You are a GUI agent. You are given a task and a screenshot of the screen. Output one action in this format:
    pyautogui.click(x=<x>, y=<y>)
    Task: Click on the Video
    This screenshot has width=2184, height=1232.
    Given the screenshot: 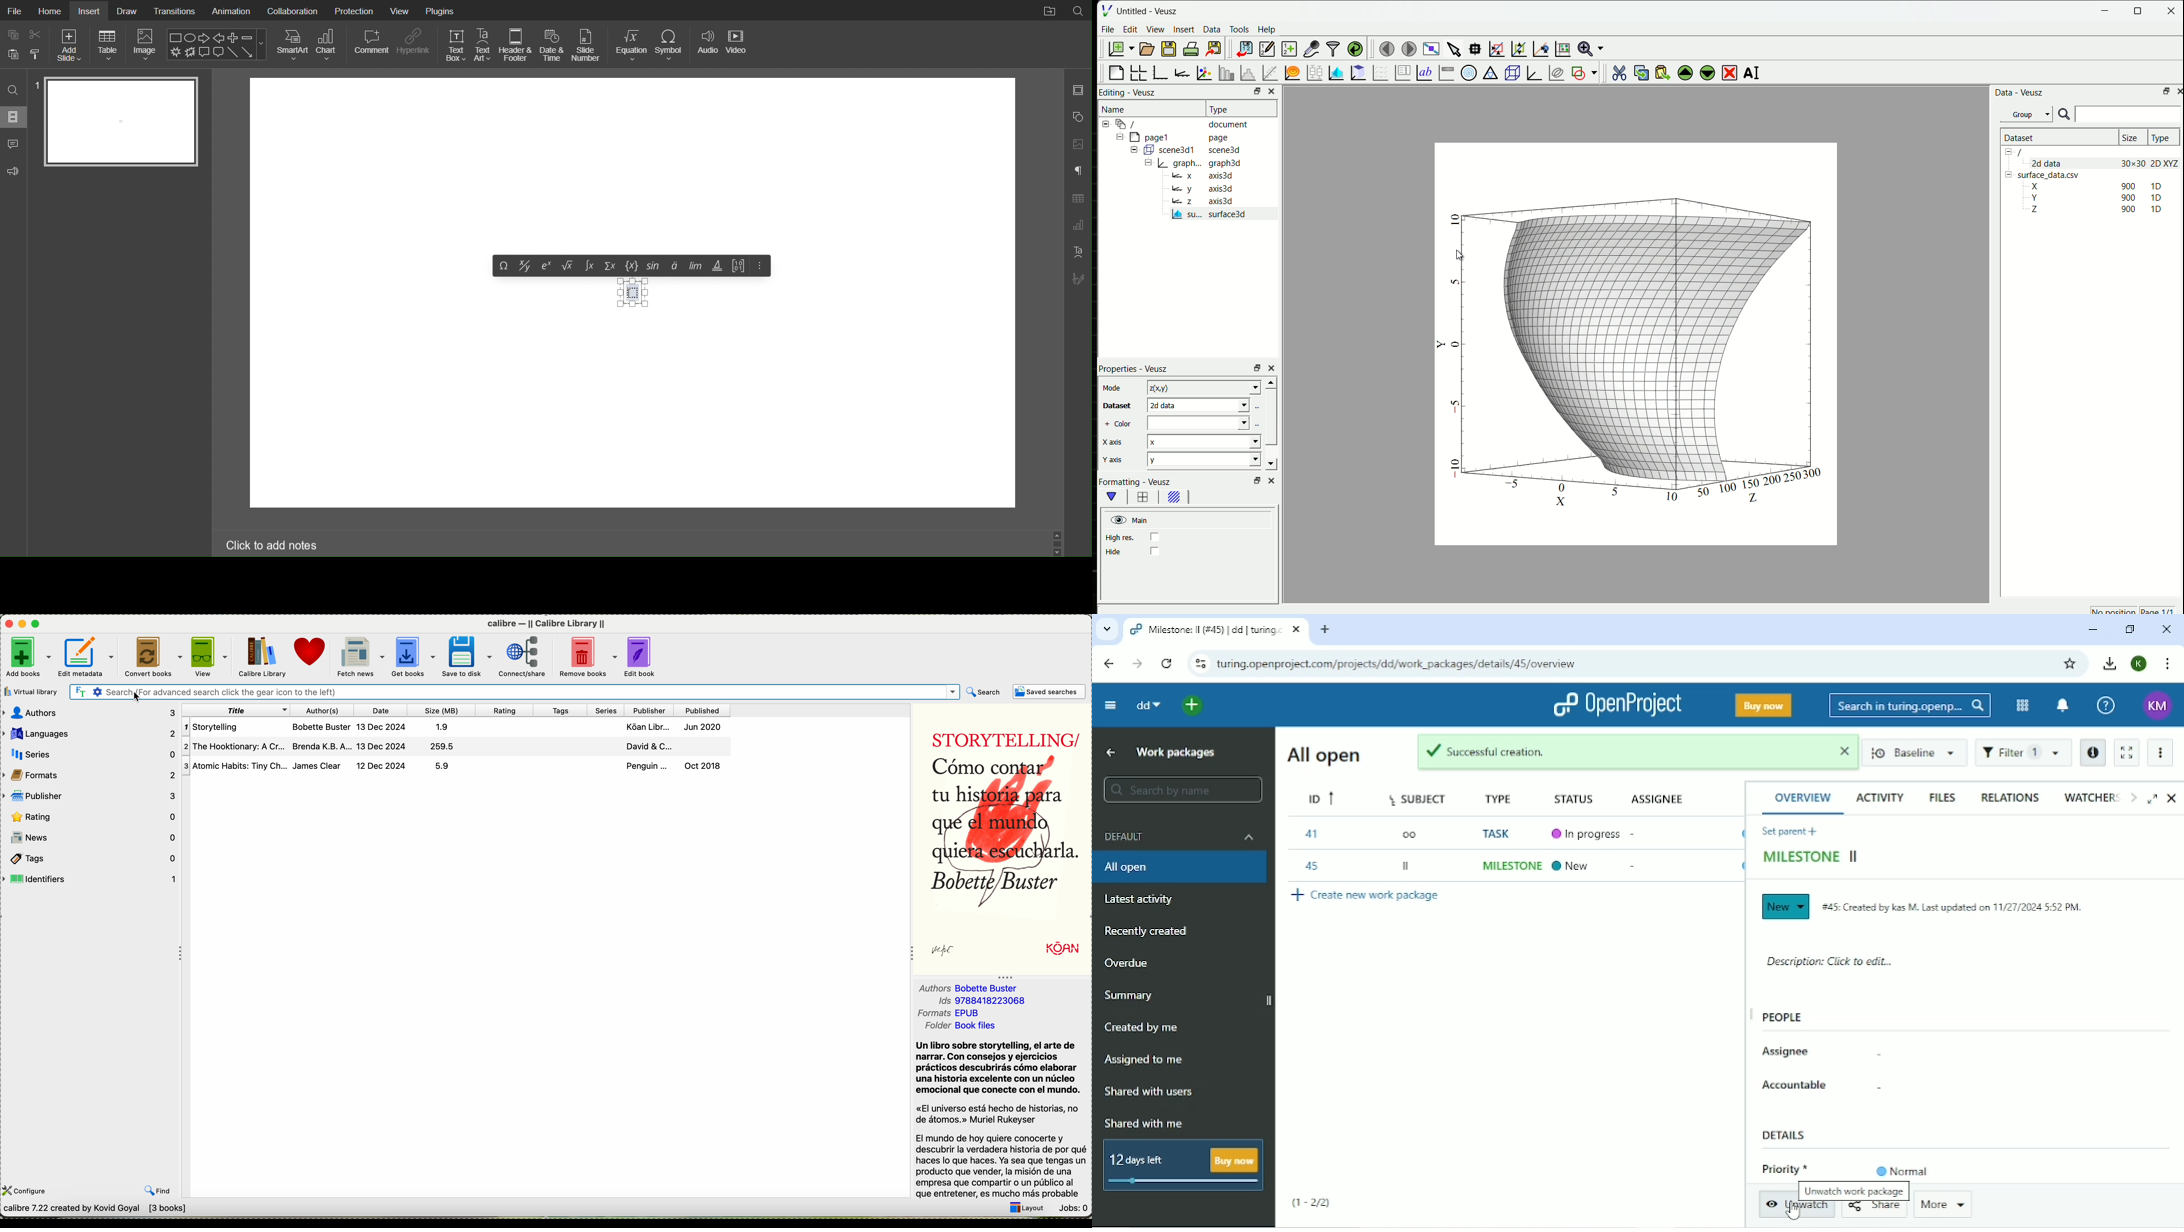 What is the action you would take?
    pyautogui.click(x=740, y=44)
    